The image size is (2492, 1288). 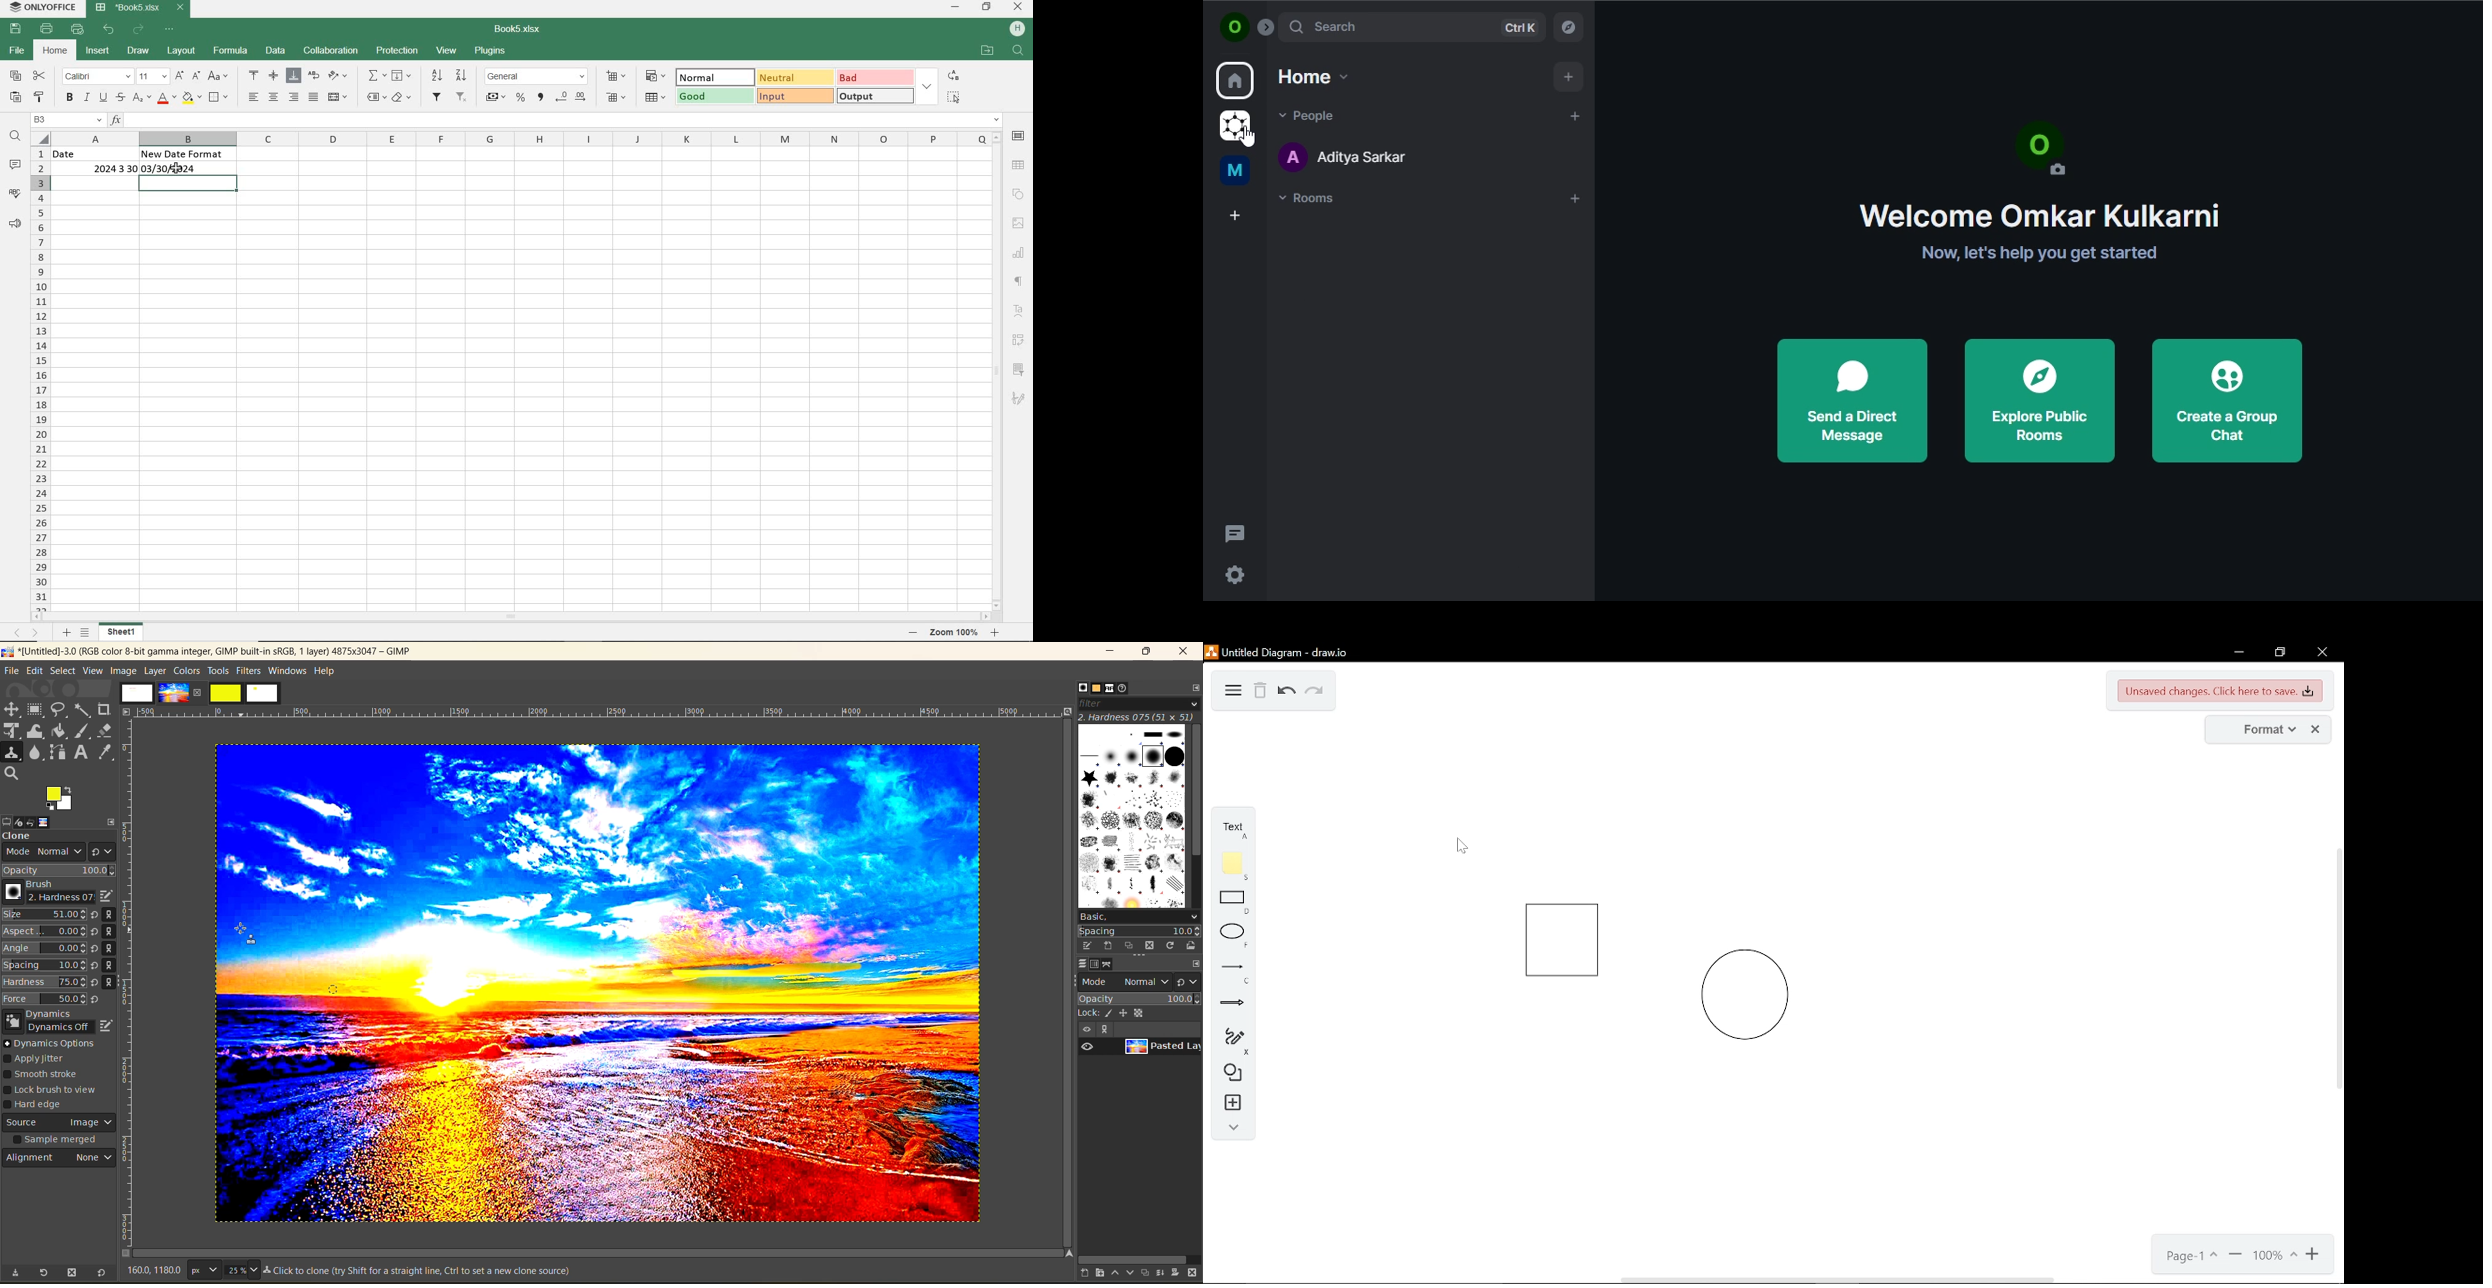 I want to click on BORDERS, so click(x=220, y=97).